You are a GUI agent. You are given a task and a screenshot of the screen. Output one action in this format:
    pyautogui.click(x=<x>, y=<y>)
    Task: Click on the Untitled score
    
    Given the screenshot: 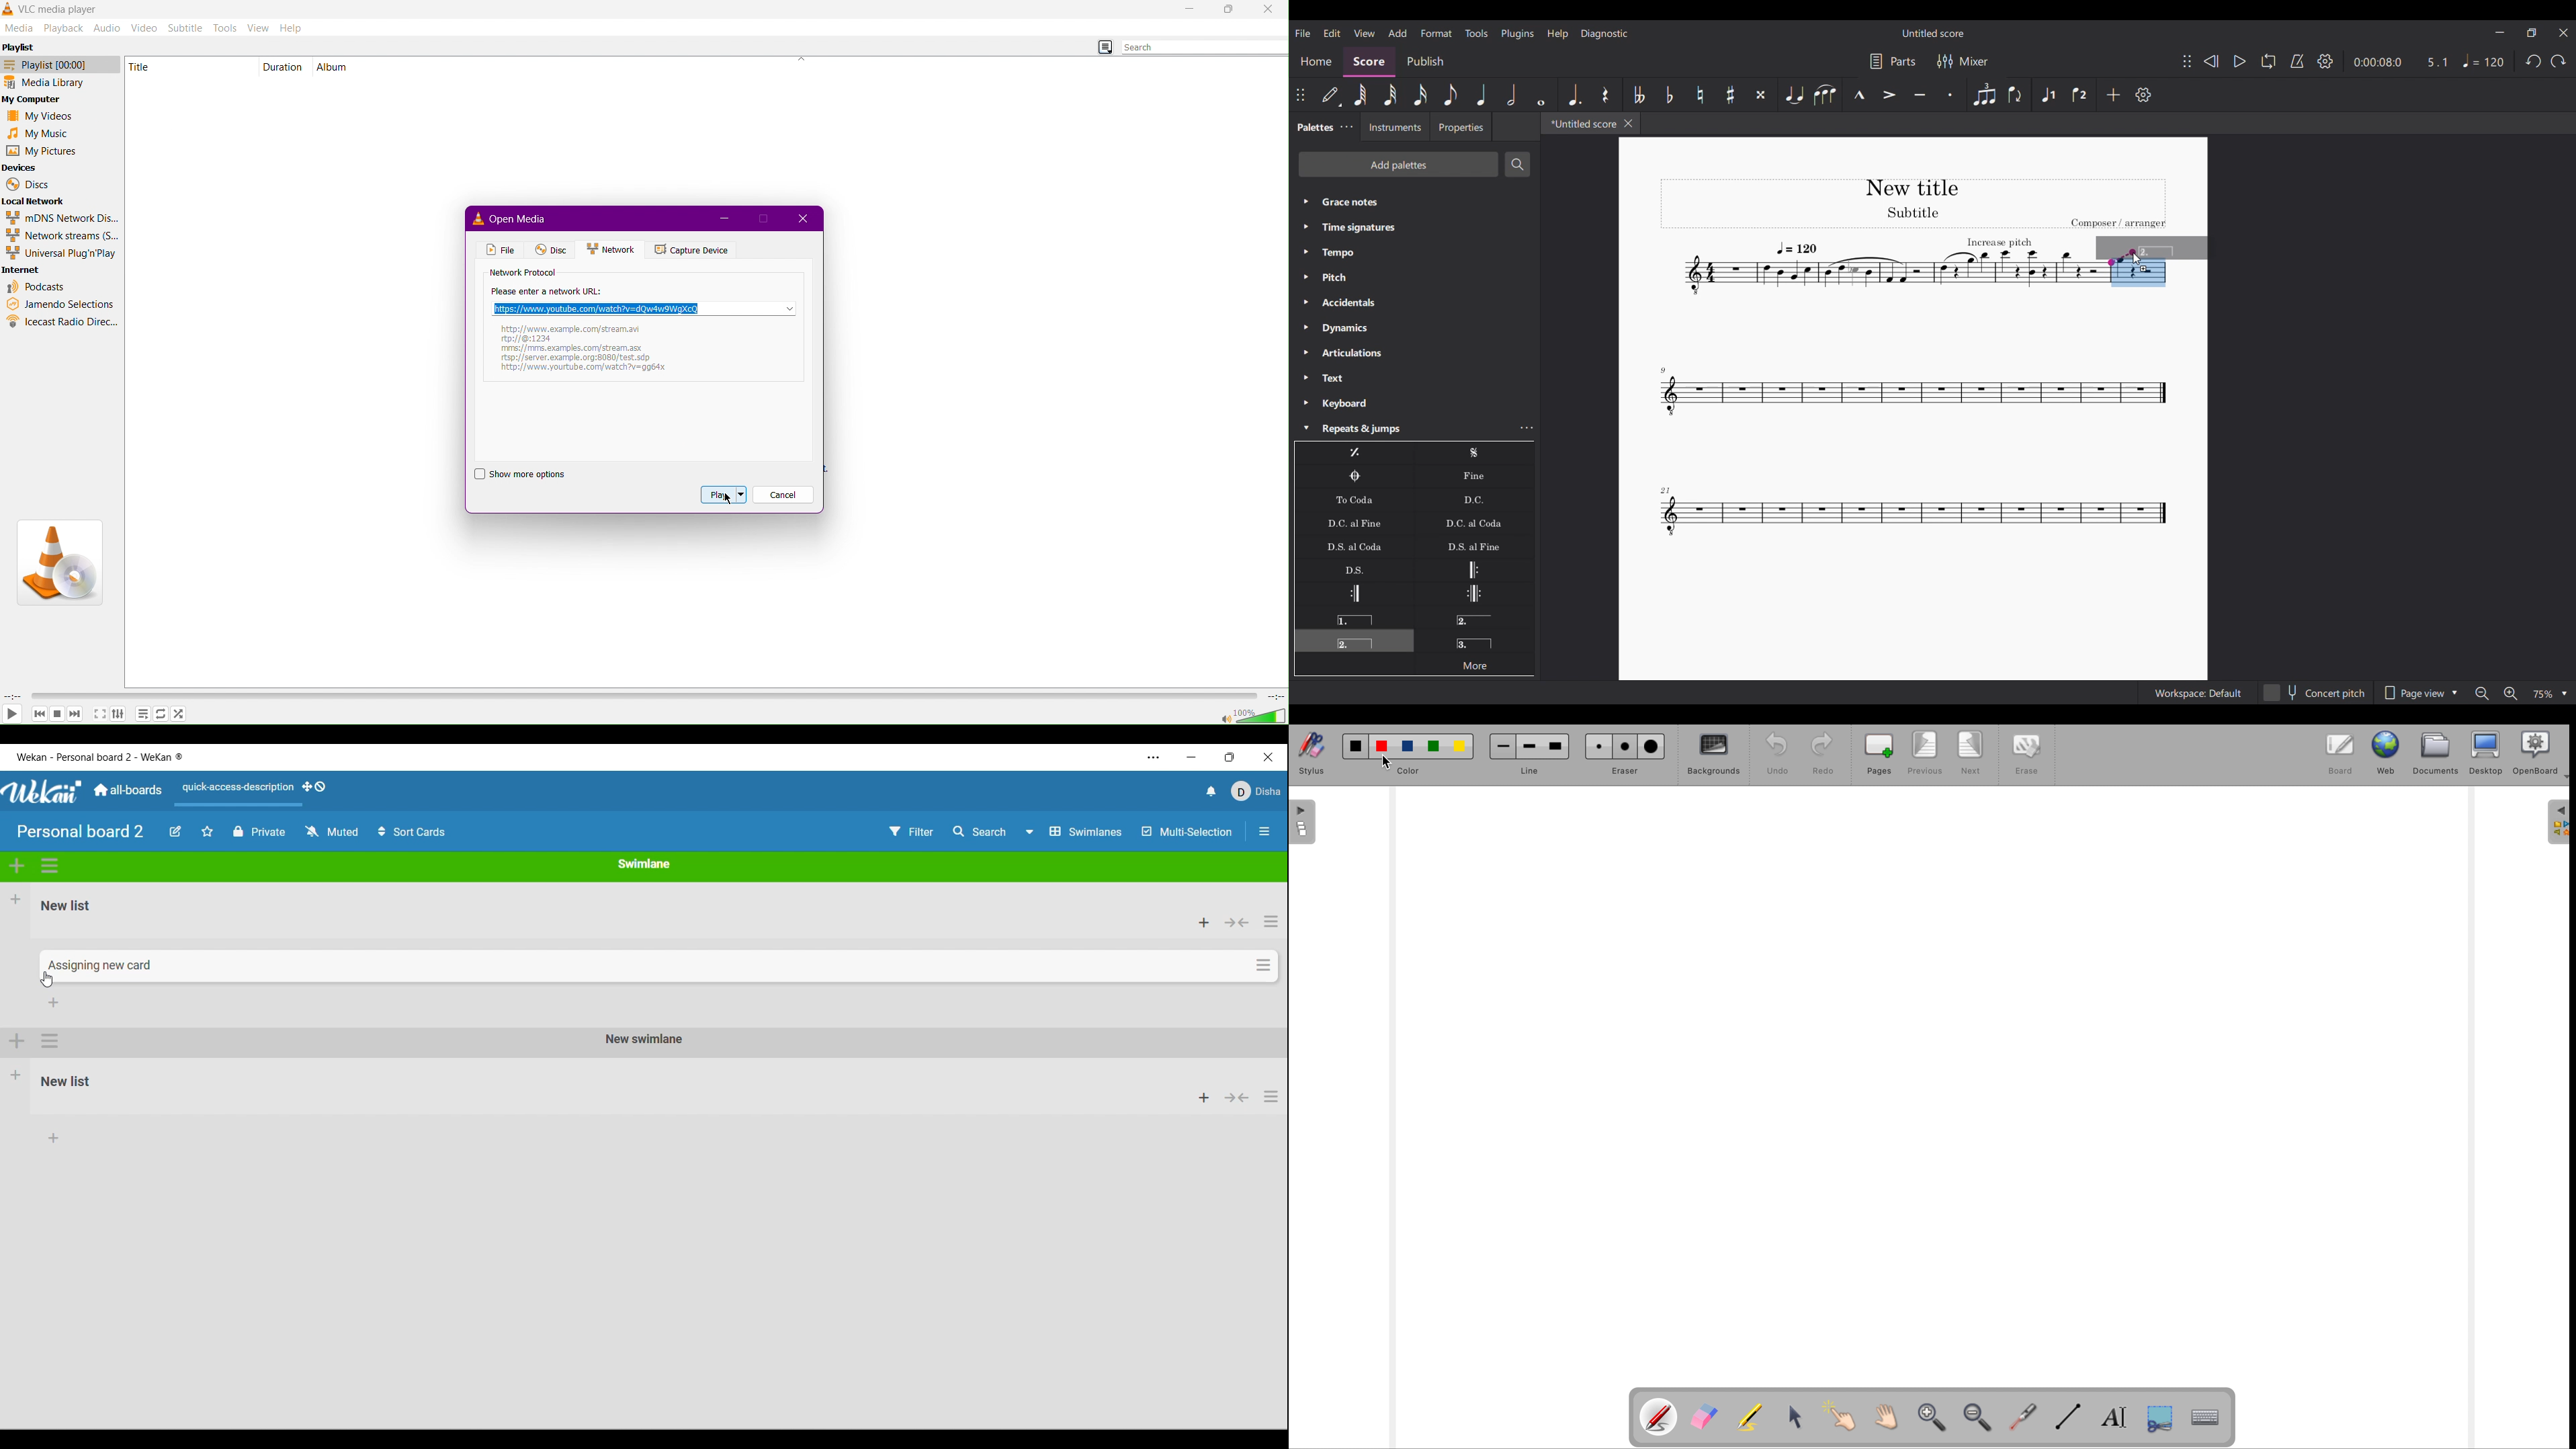 What is the action you would take?
    pyautogui.click(x=1933, y=34)
    